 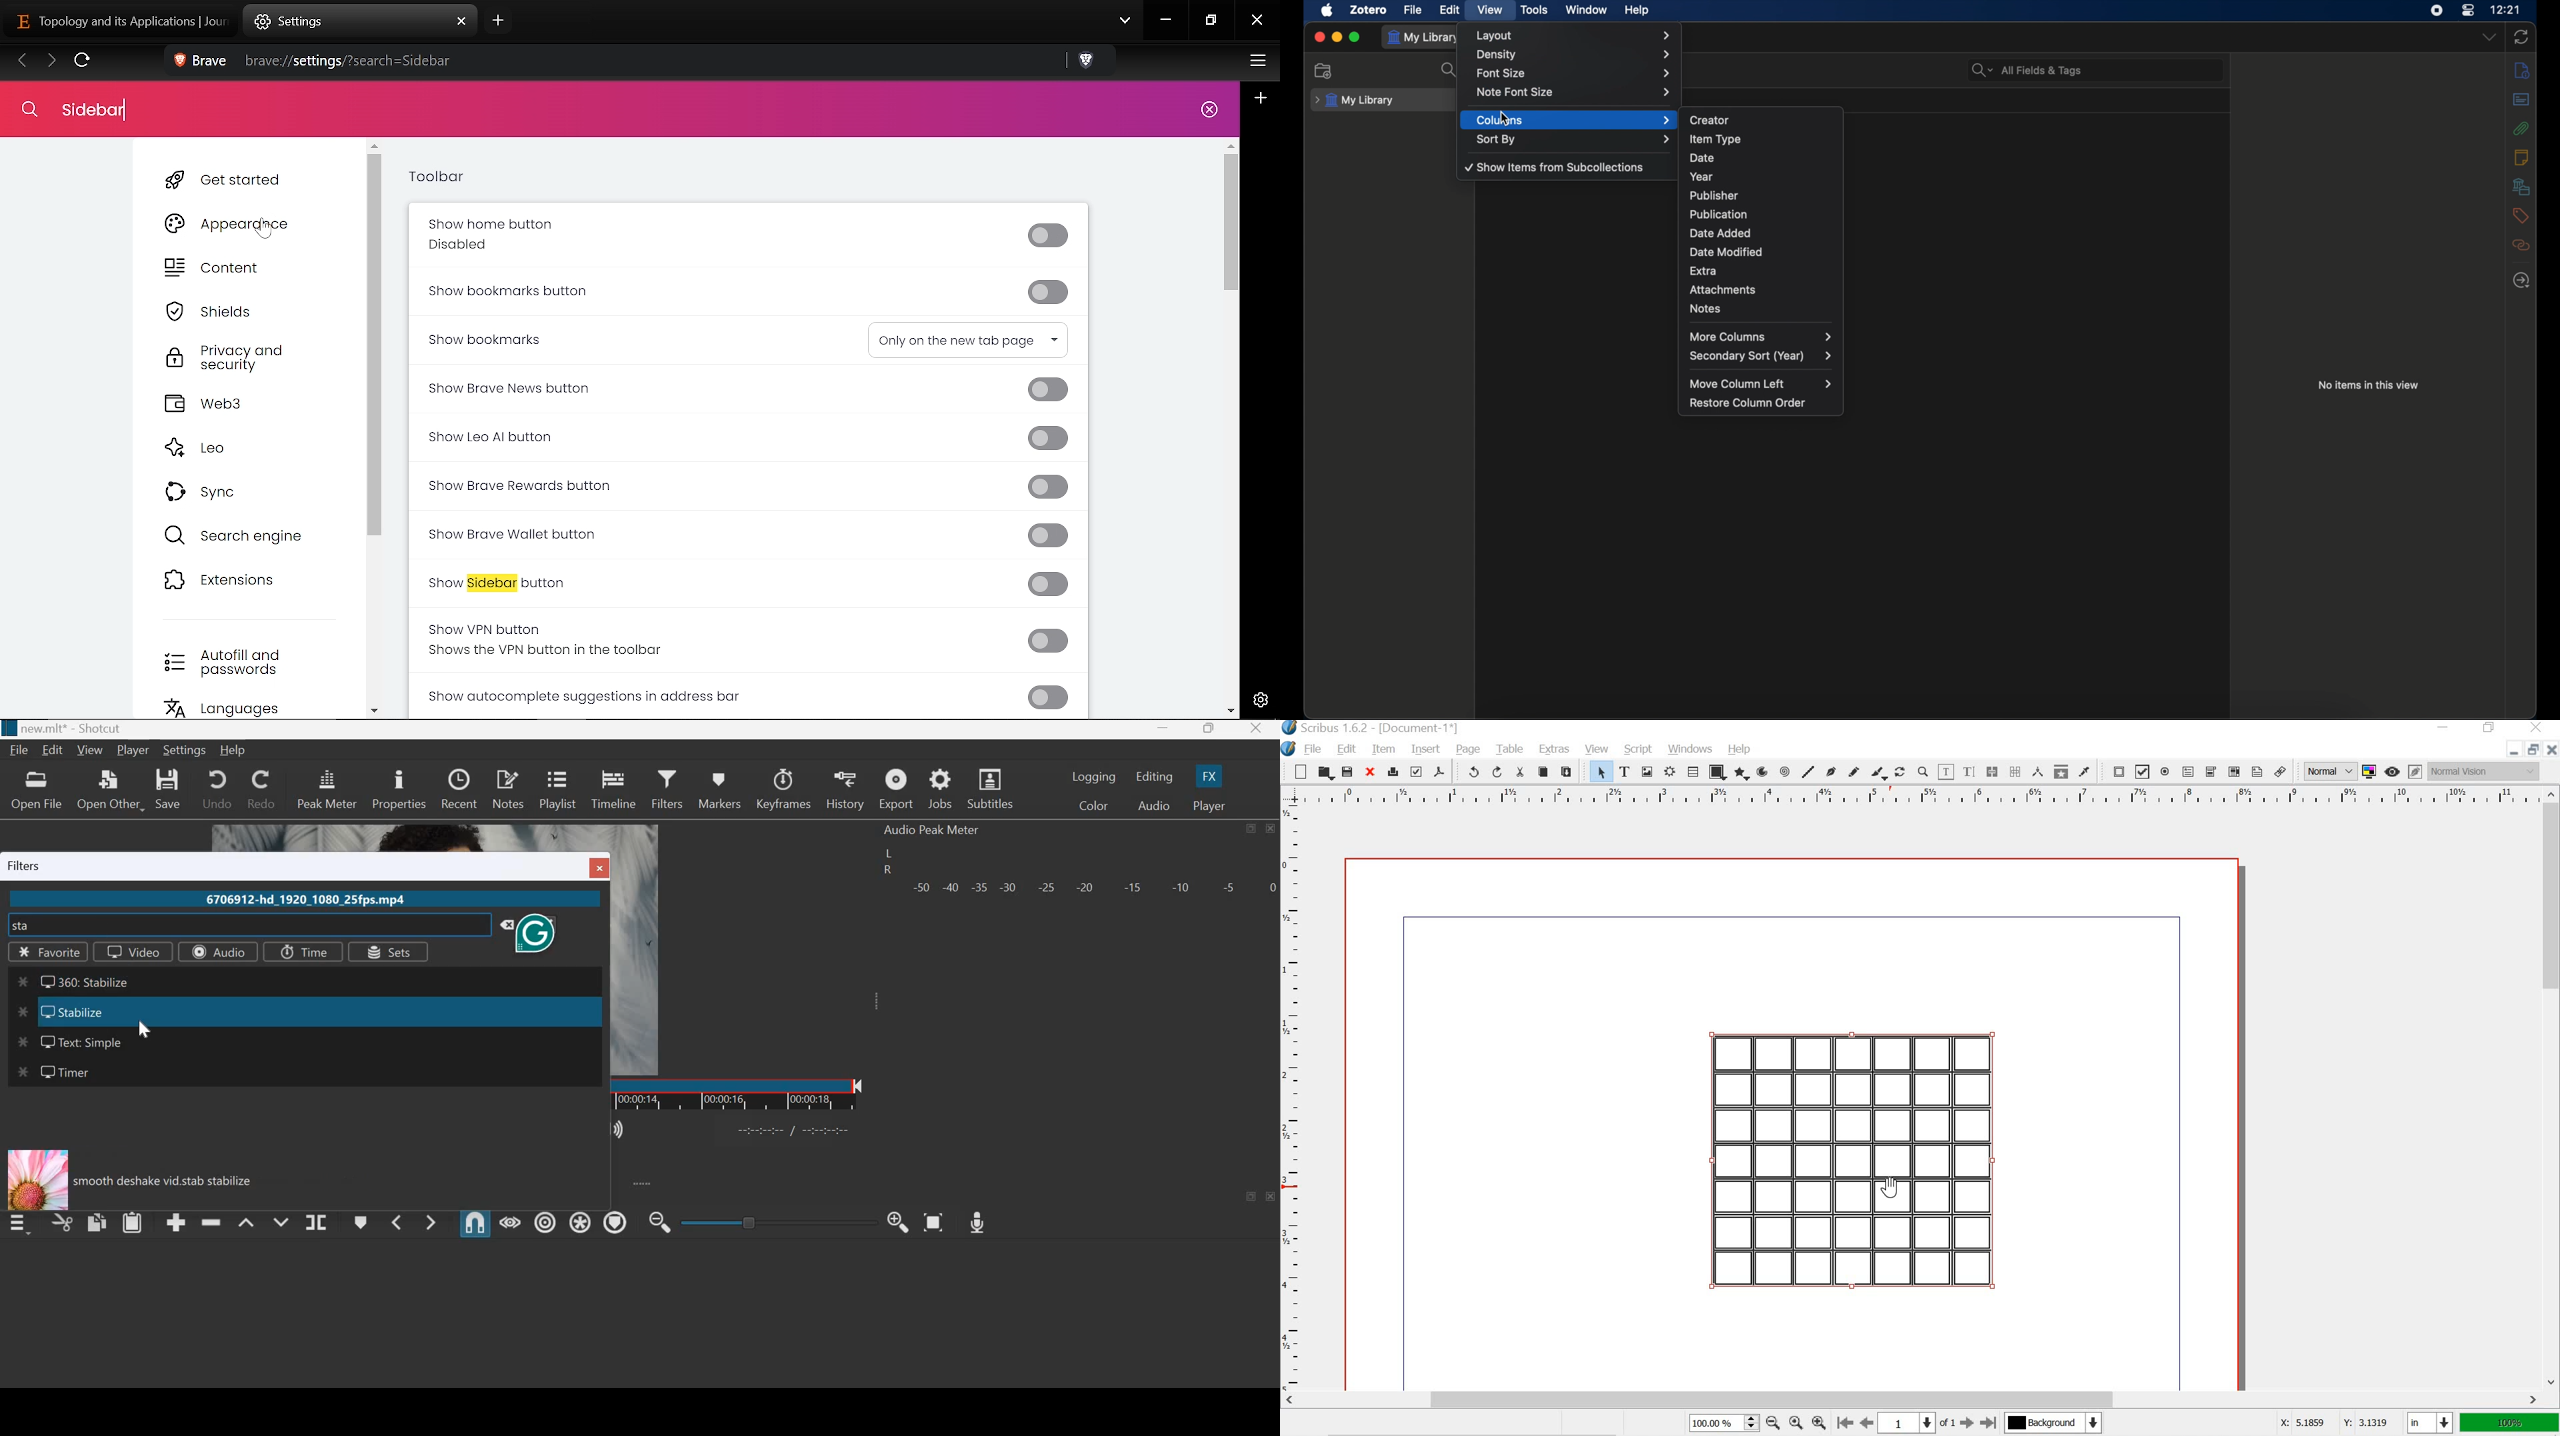 What do you see at coordinates (580, 1221) in the screenshot?
I see `Ripple all tracks` at bounding box center [580, 1221].